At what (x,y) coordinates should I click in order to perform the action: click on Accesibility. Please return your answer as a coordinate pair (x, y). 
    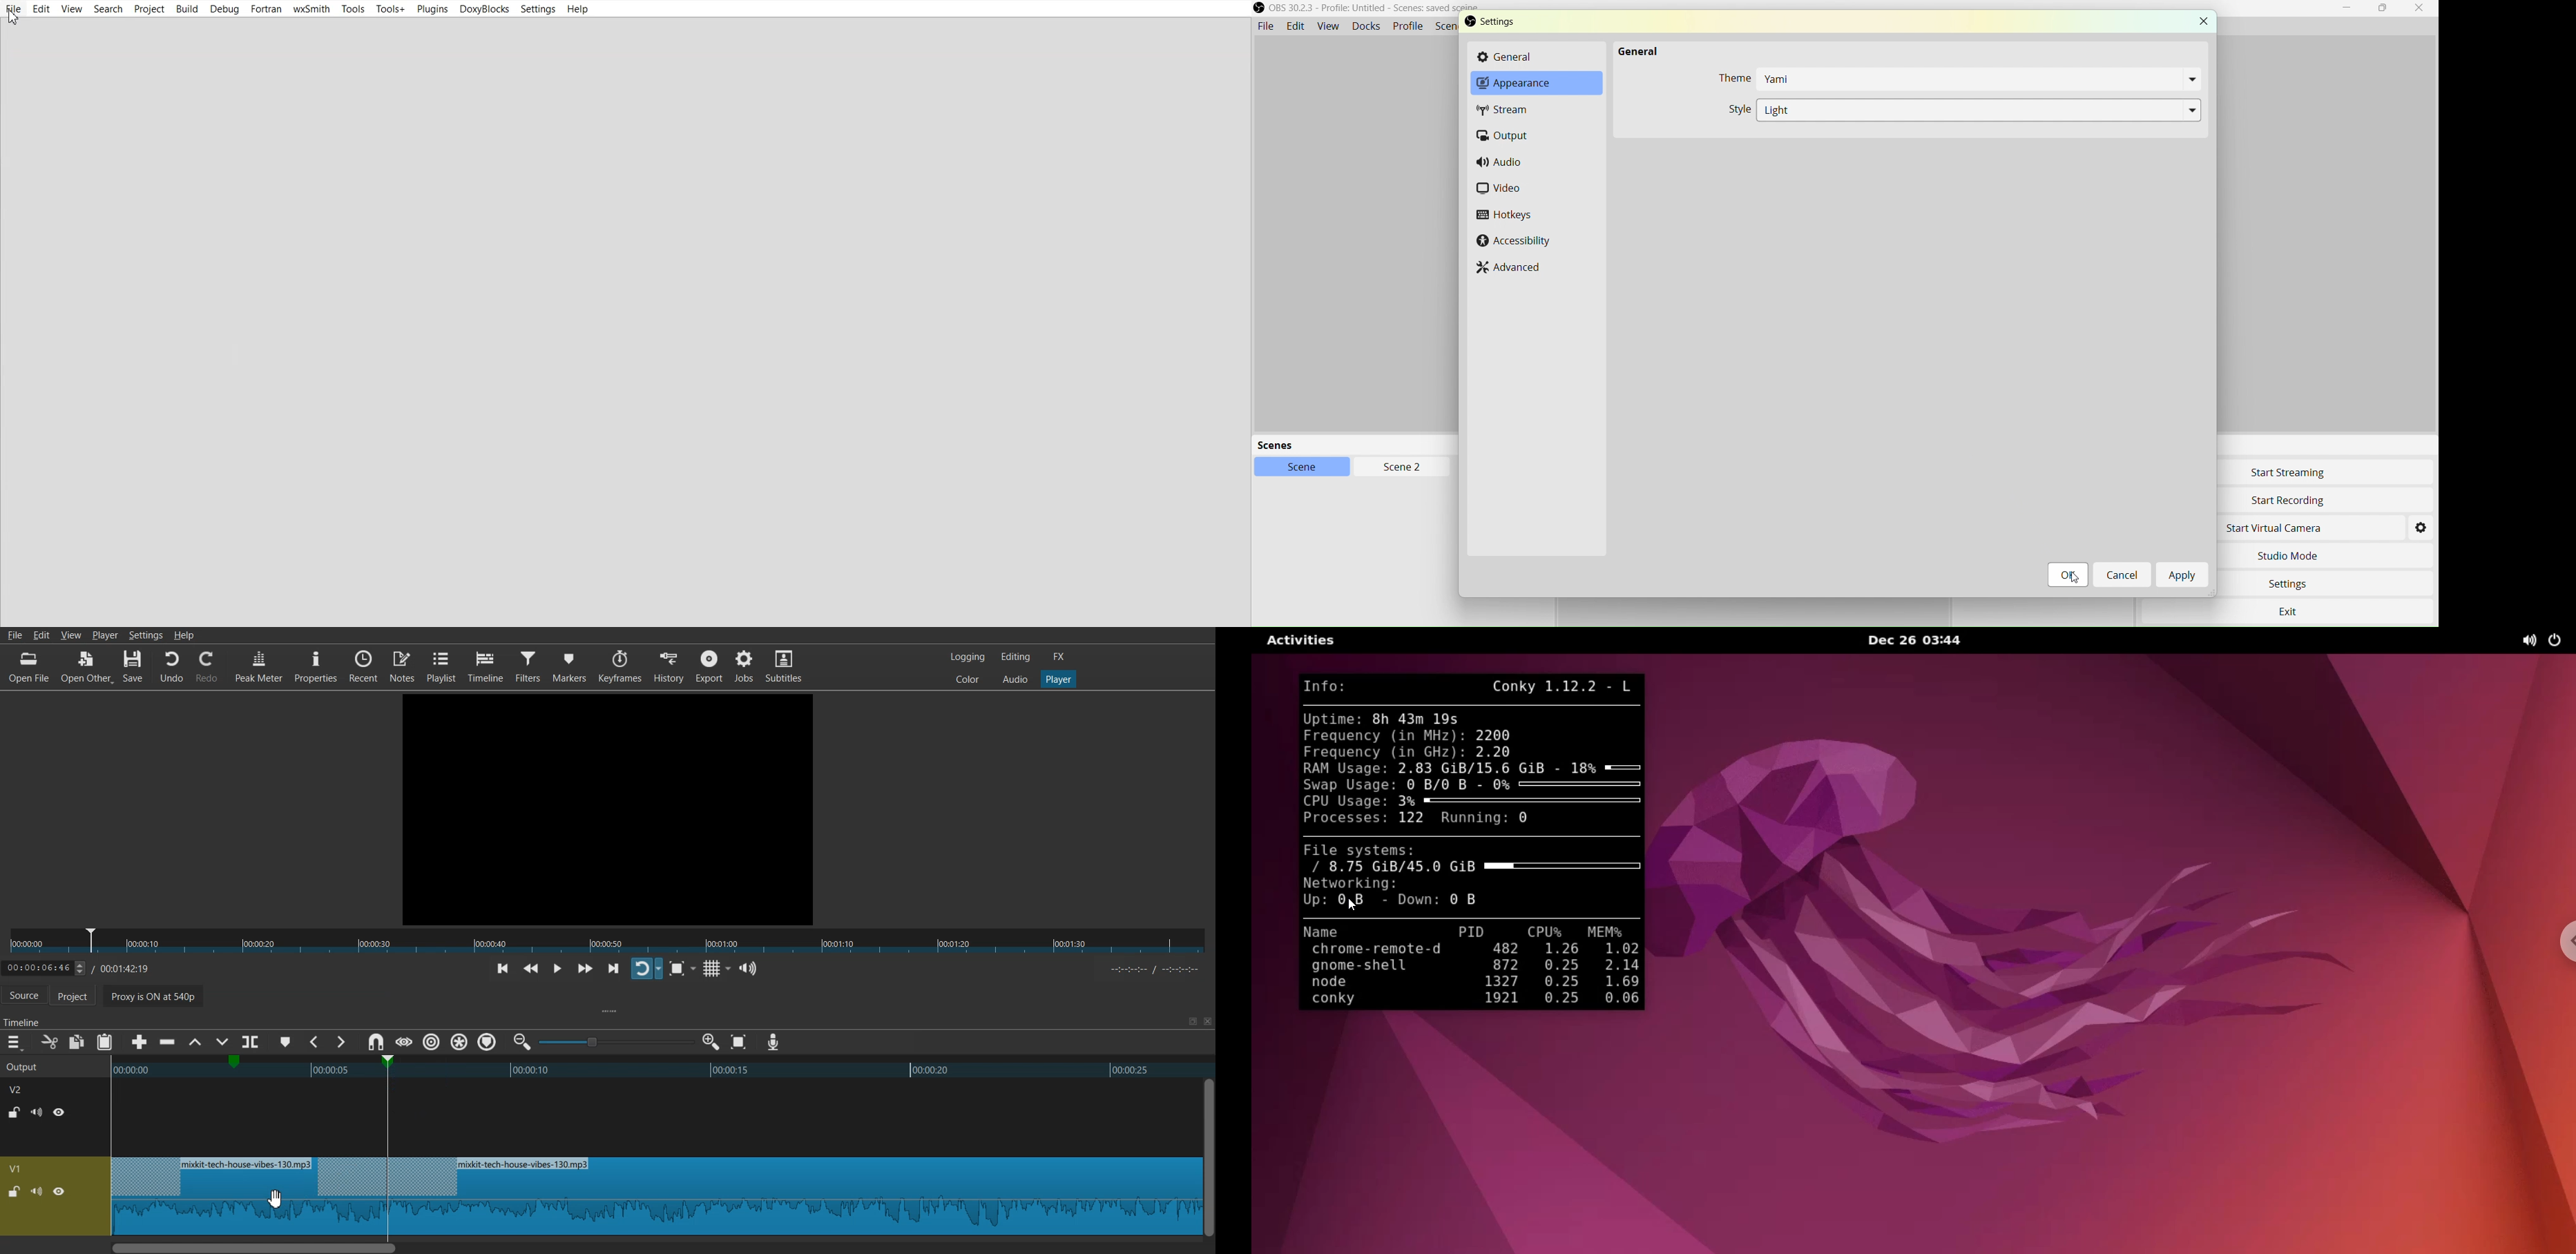
    Looking at the image, I should click on (1515, 241).